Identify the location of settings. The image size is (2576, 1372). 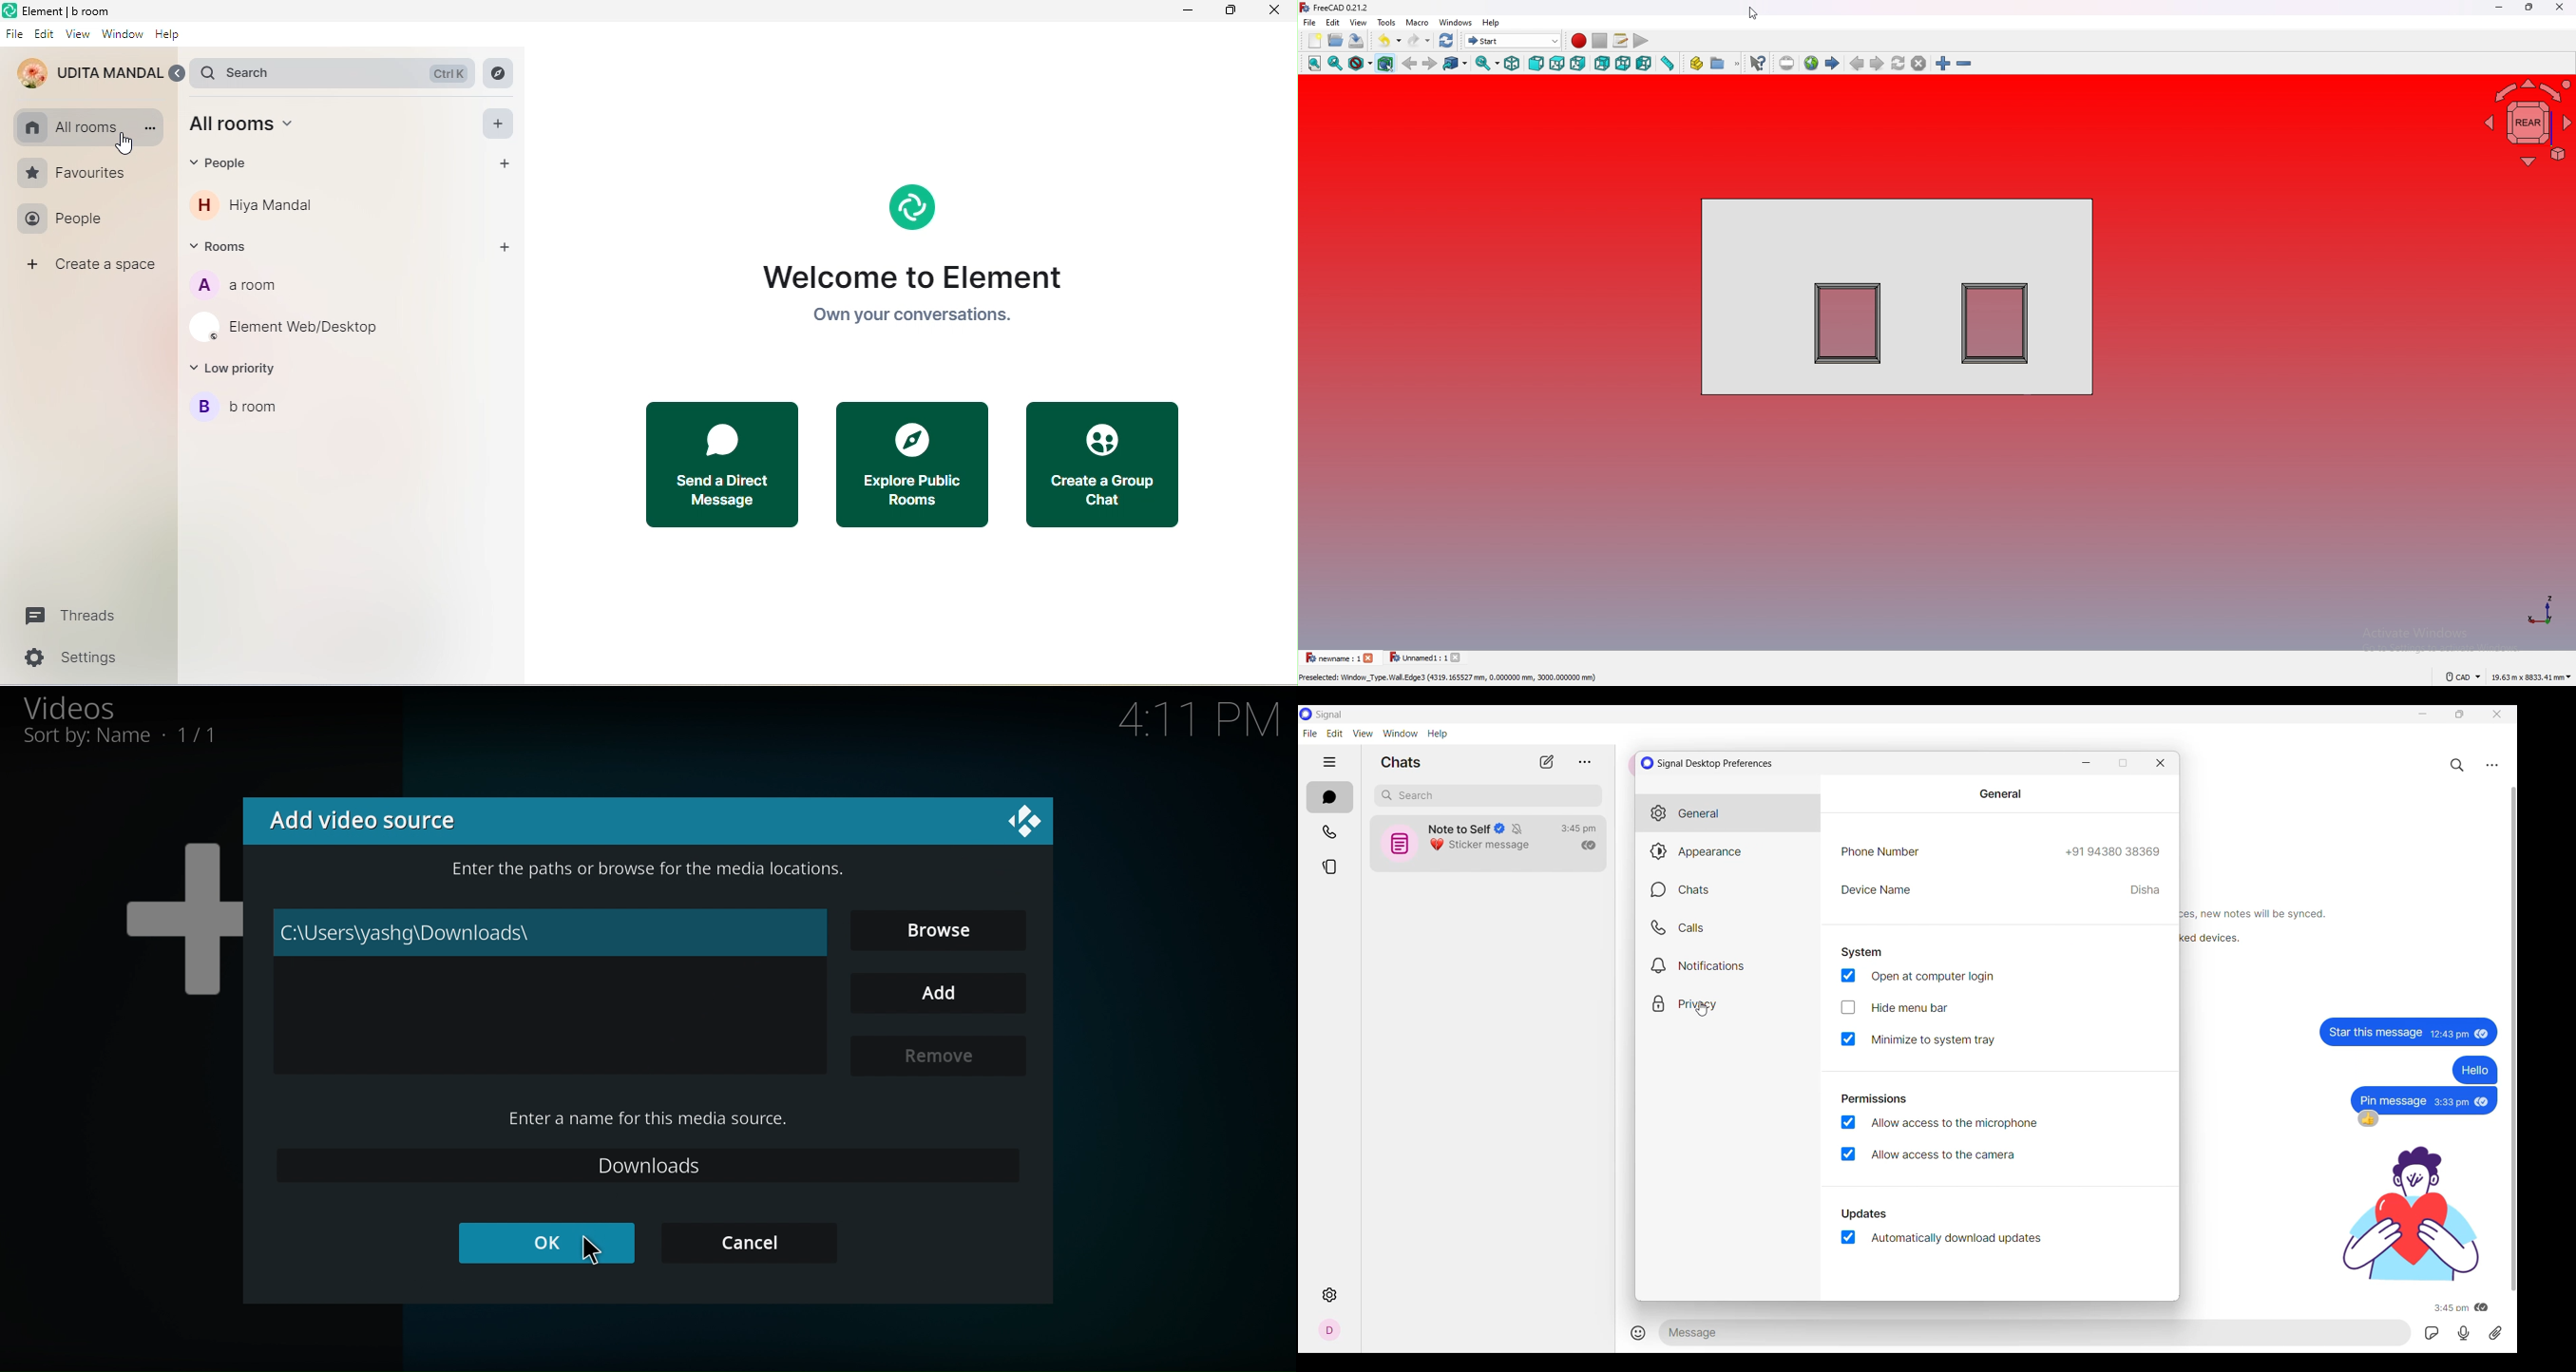
(76, 657).